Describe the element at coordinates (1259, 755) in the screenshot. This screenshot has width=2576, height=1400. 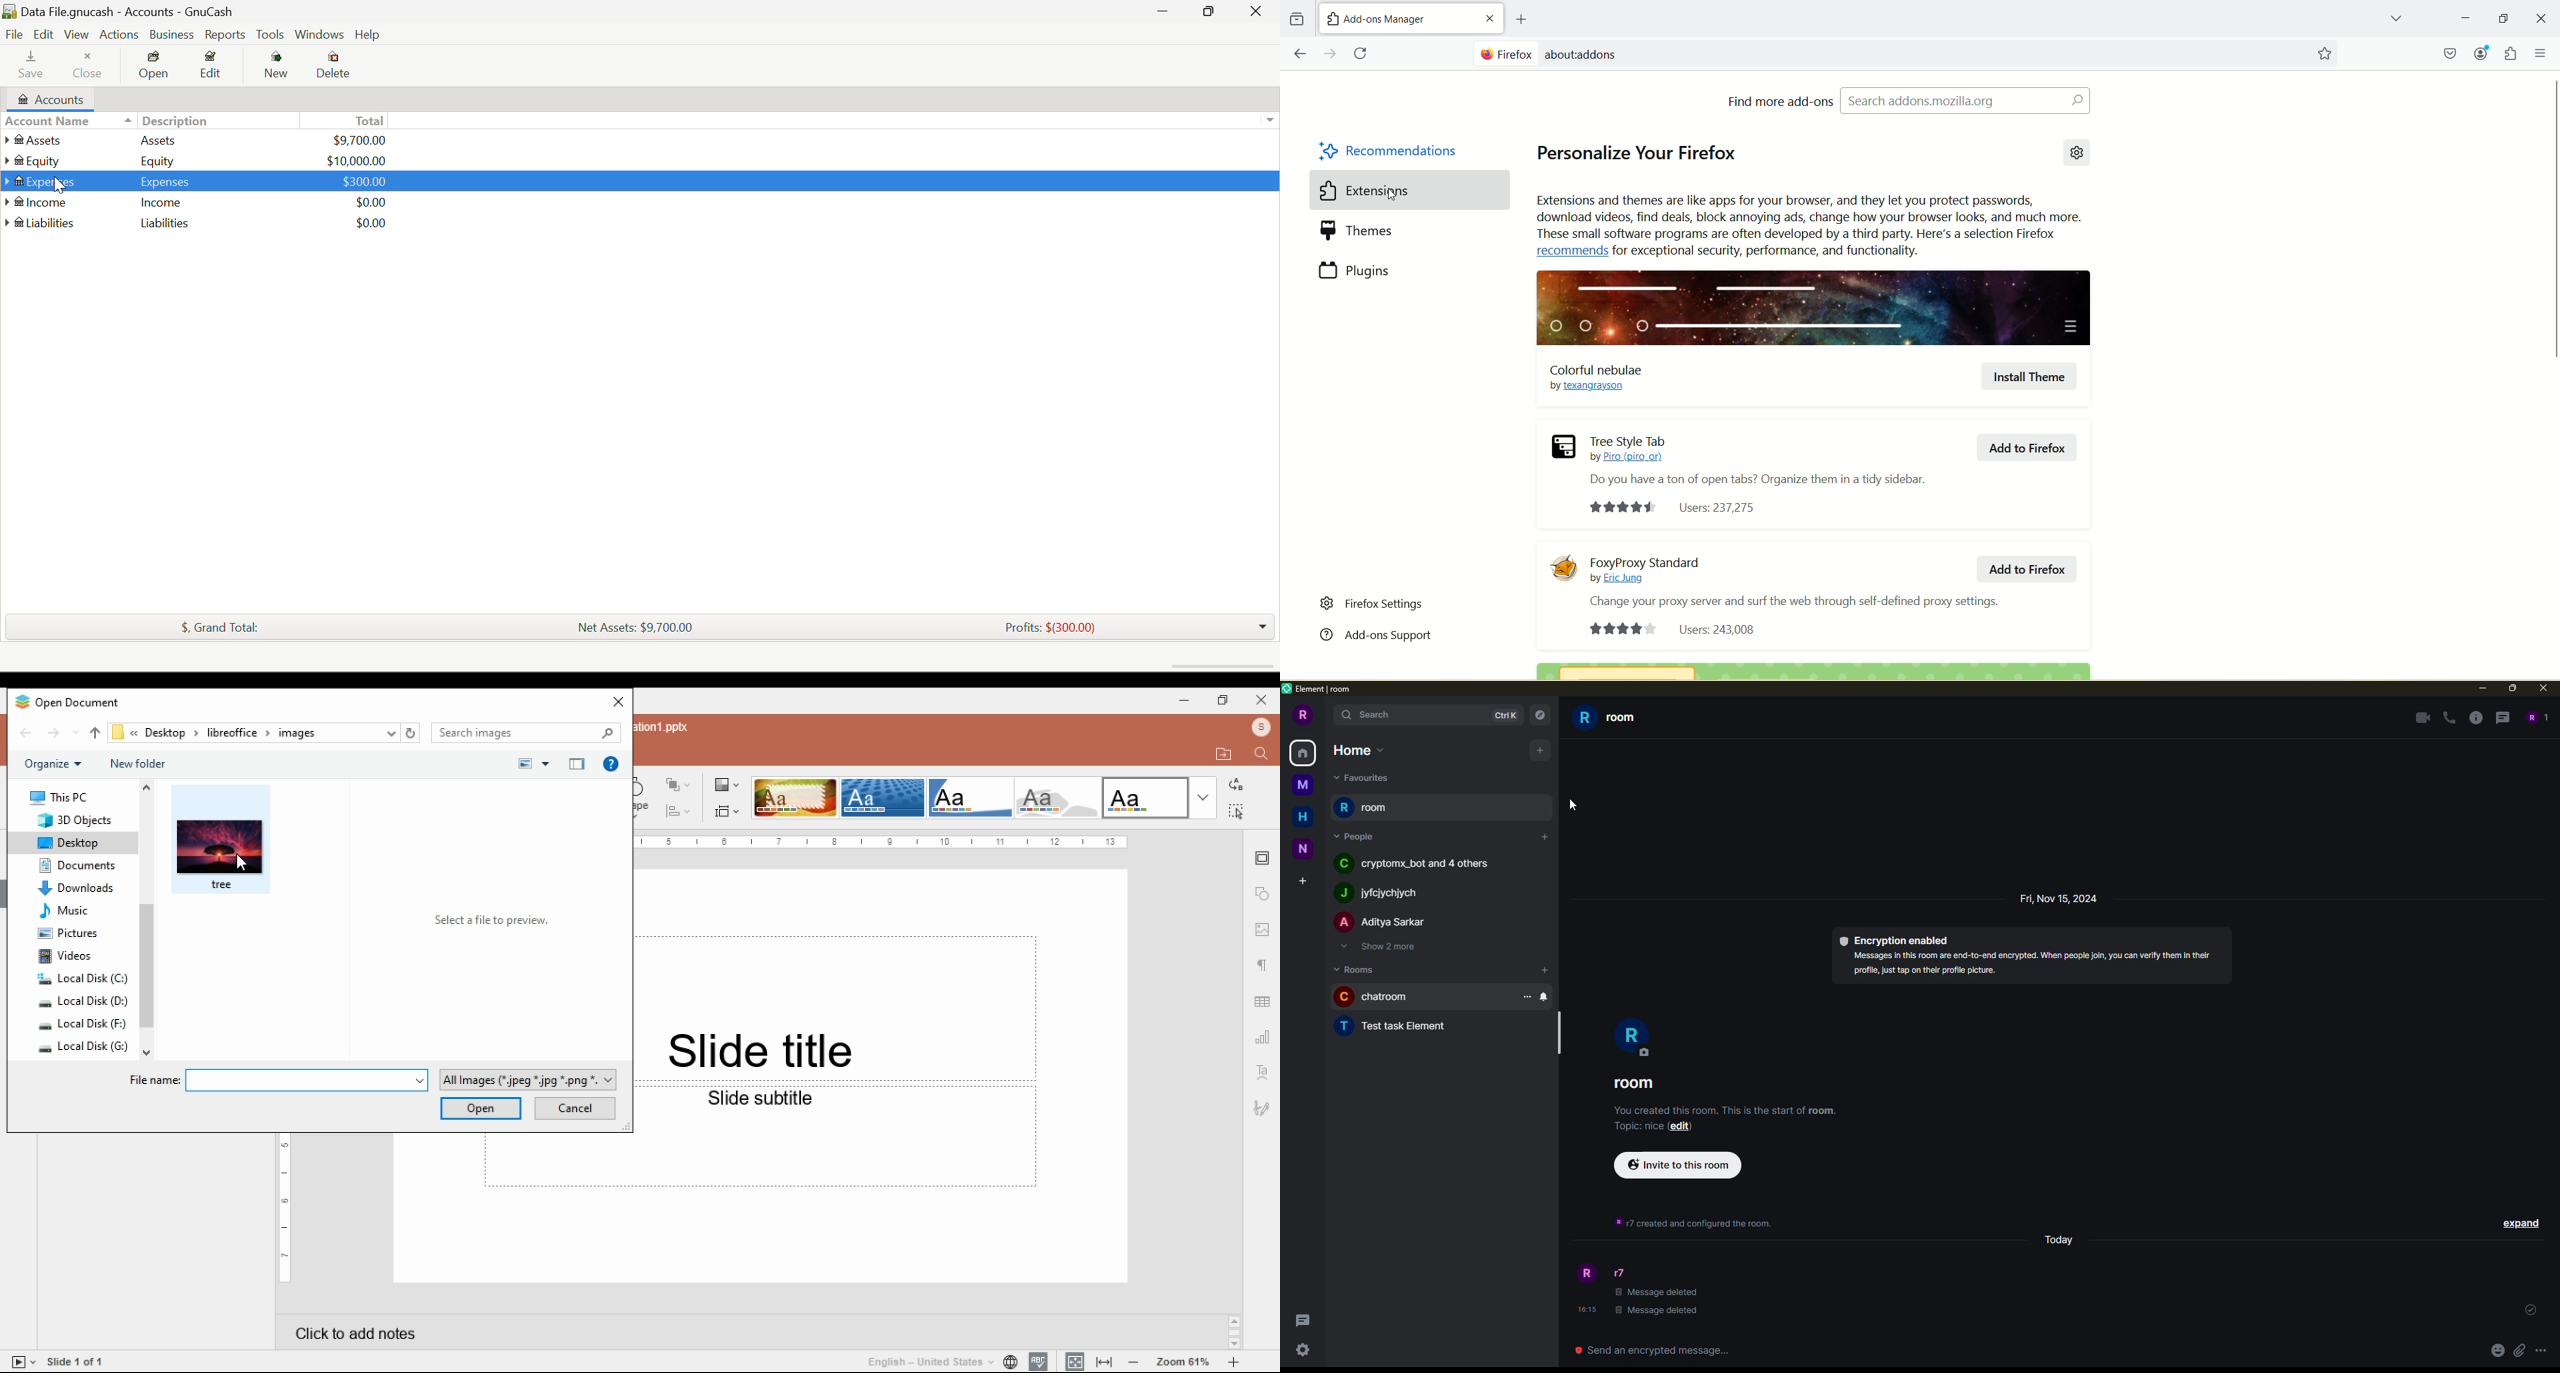
I see `find` at that location.